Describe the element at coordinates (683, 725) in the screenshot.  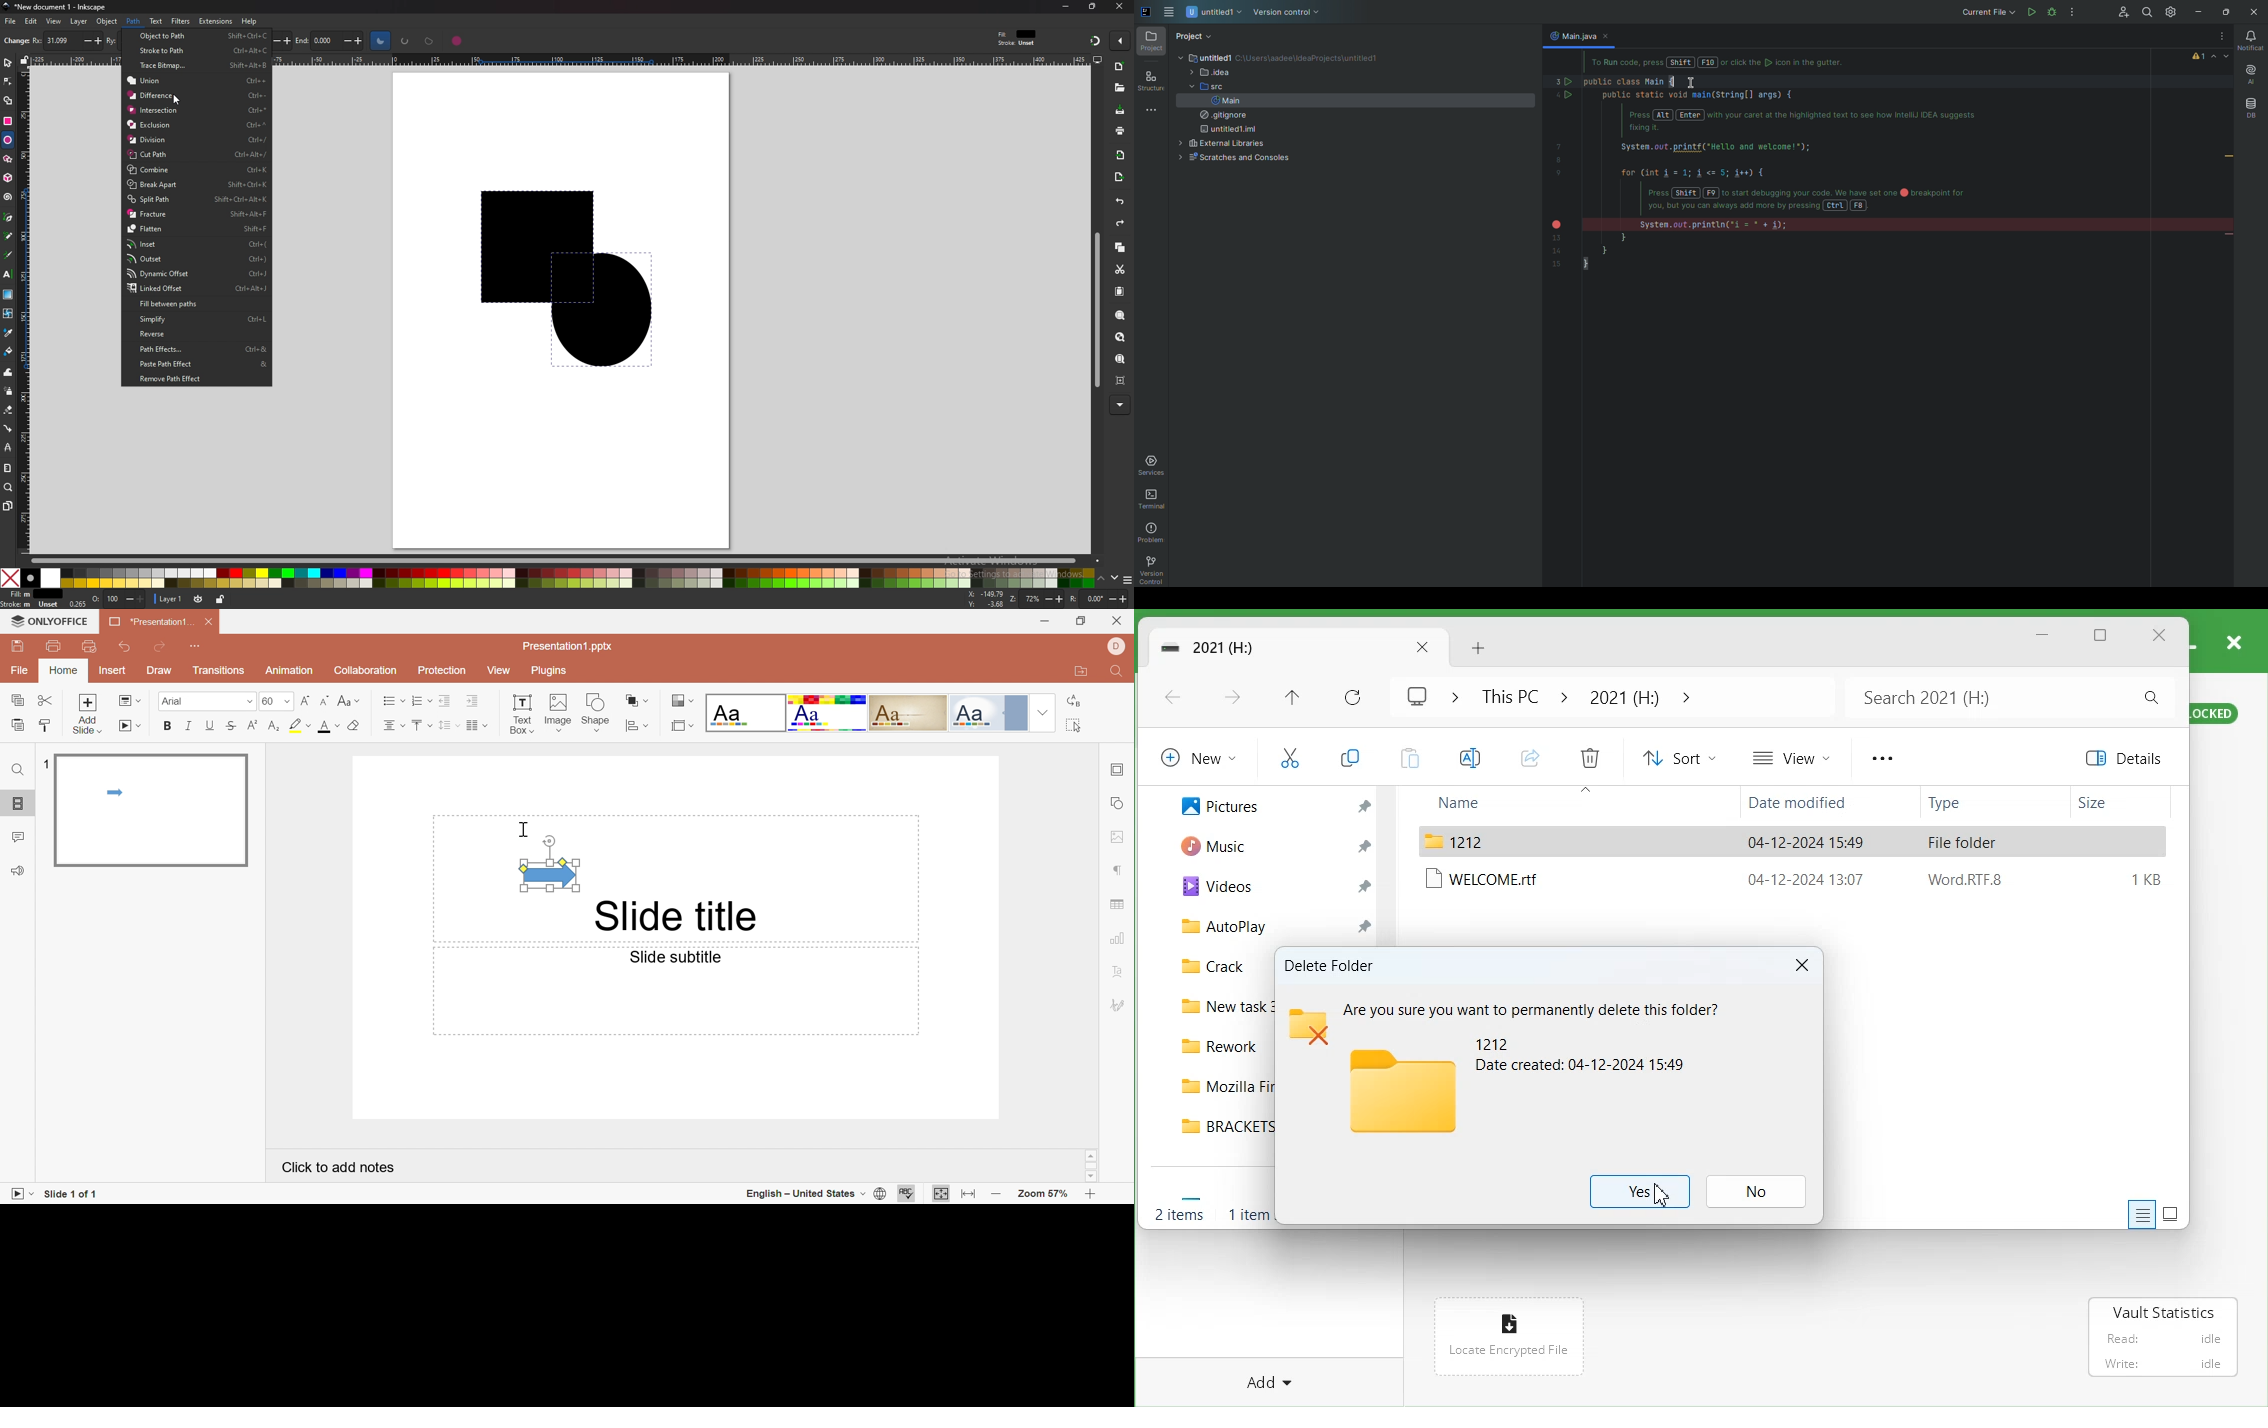
I see `table  layout` at that location.